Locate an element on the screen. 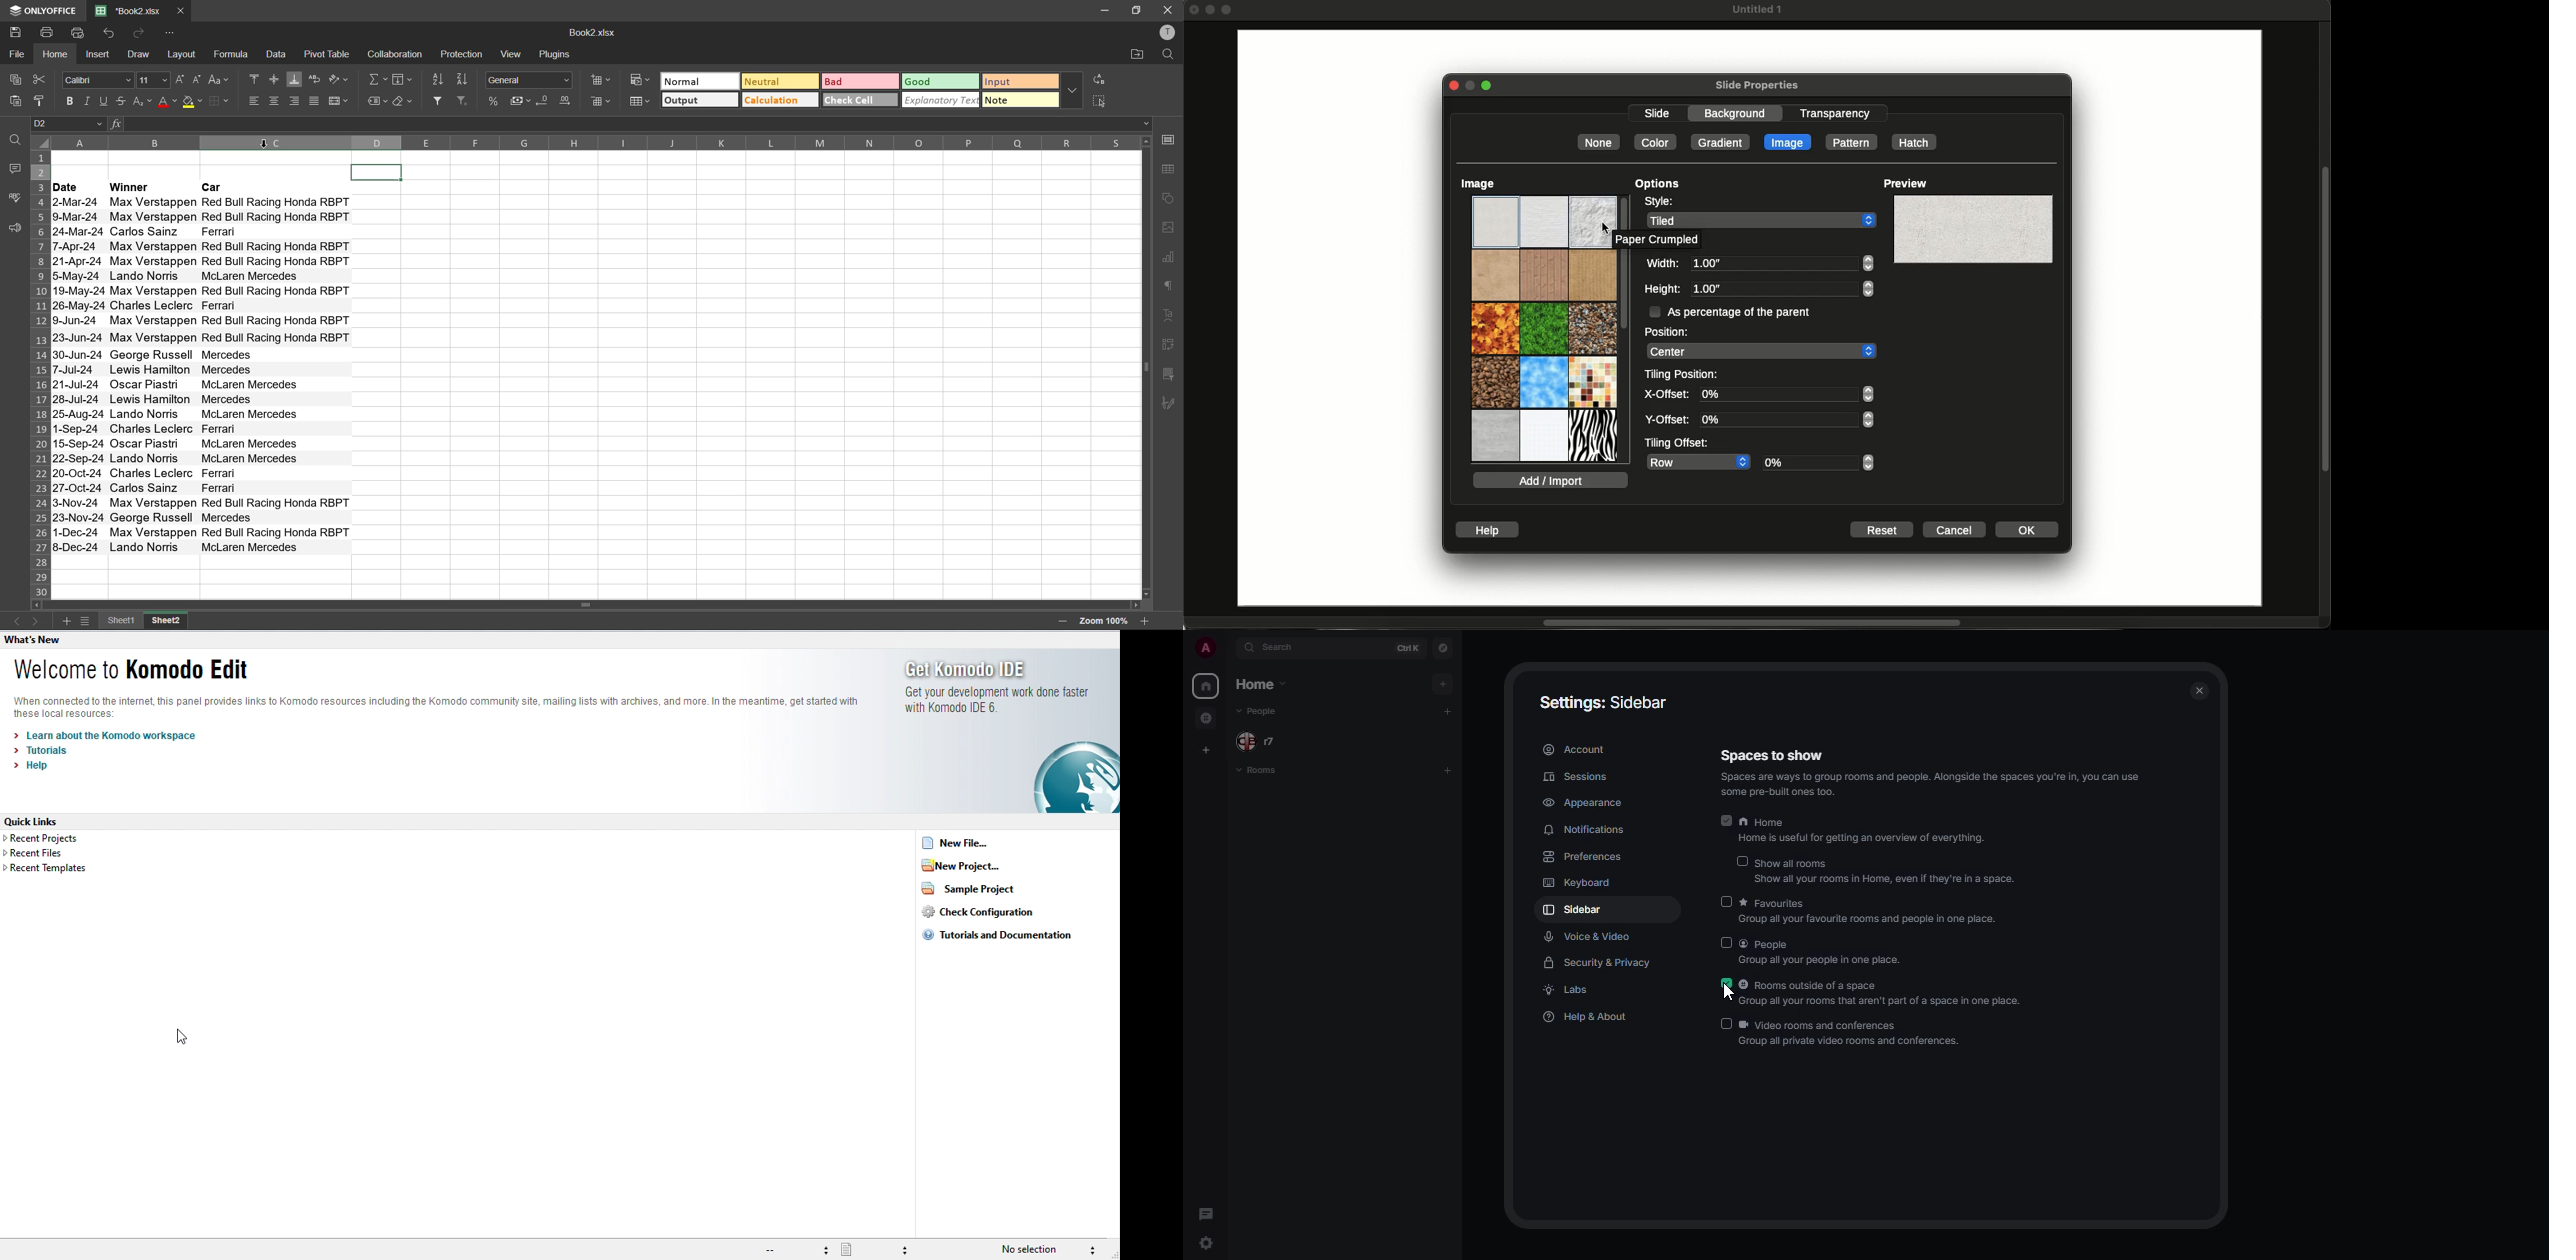 The height and width of the screenshot is (1260, 2576). show all rooms is located at coordinates (1887, 863).